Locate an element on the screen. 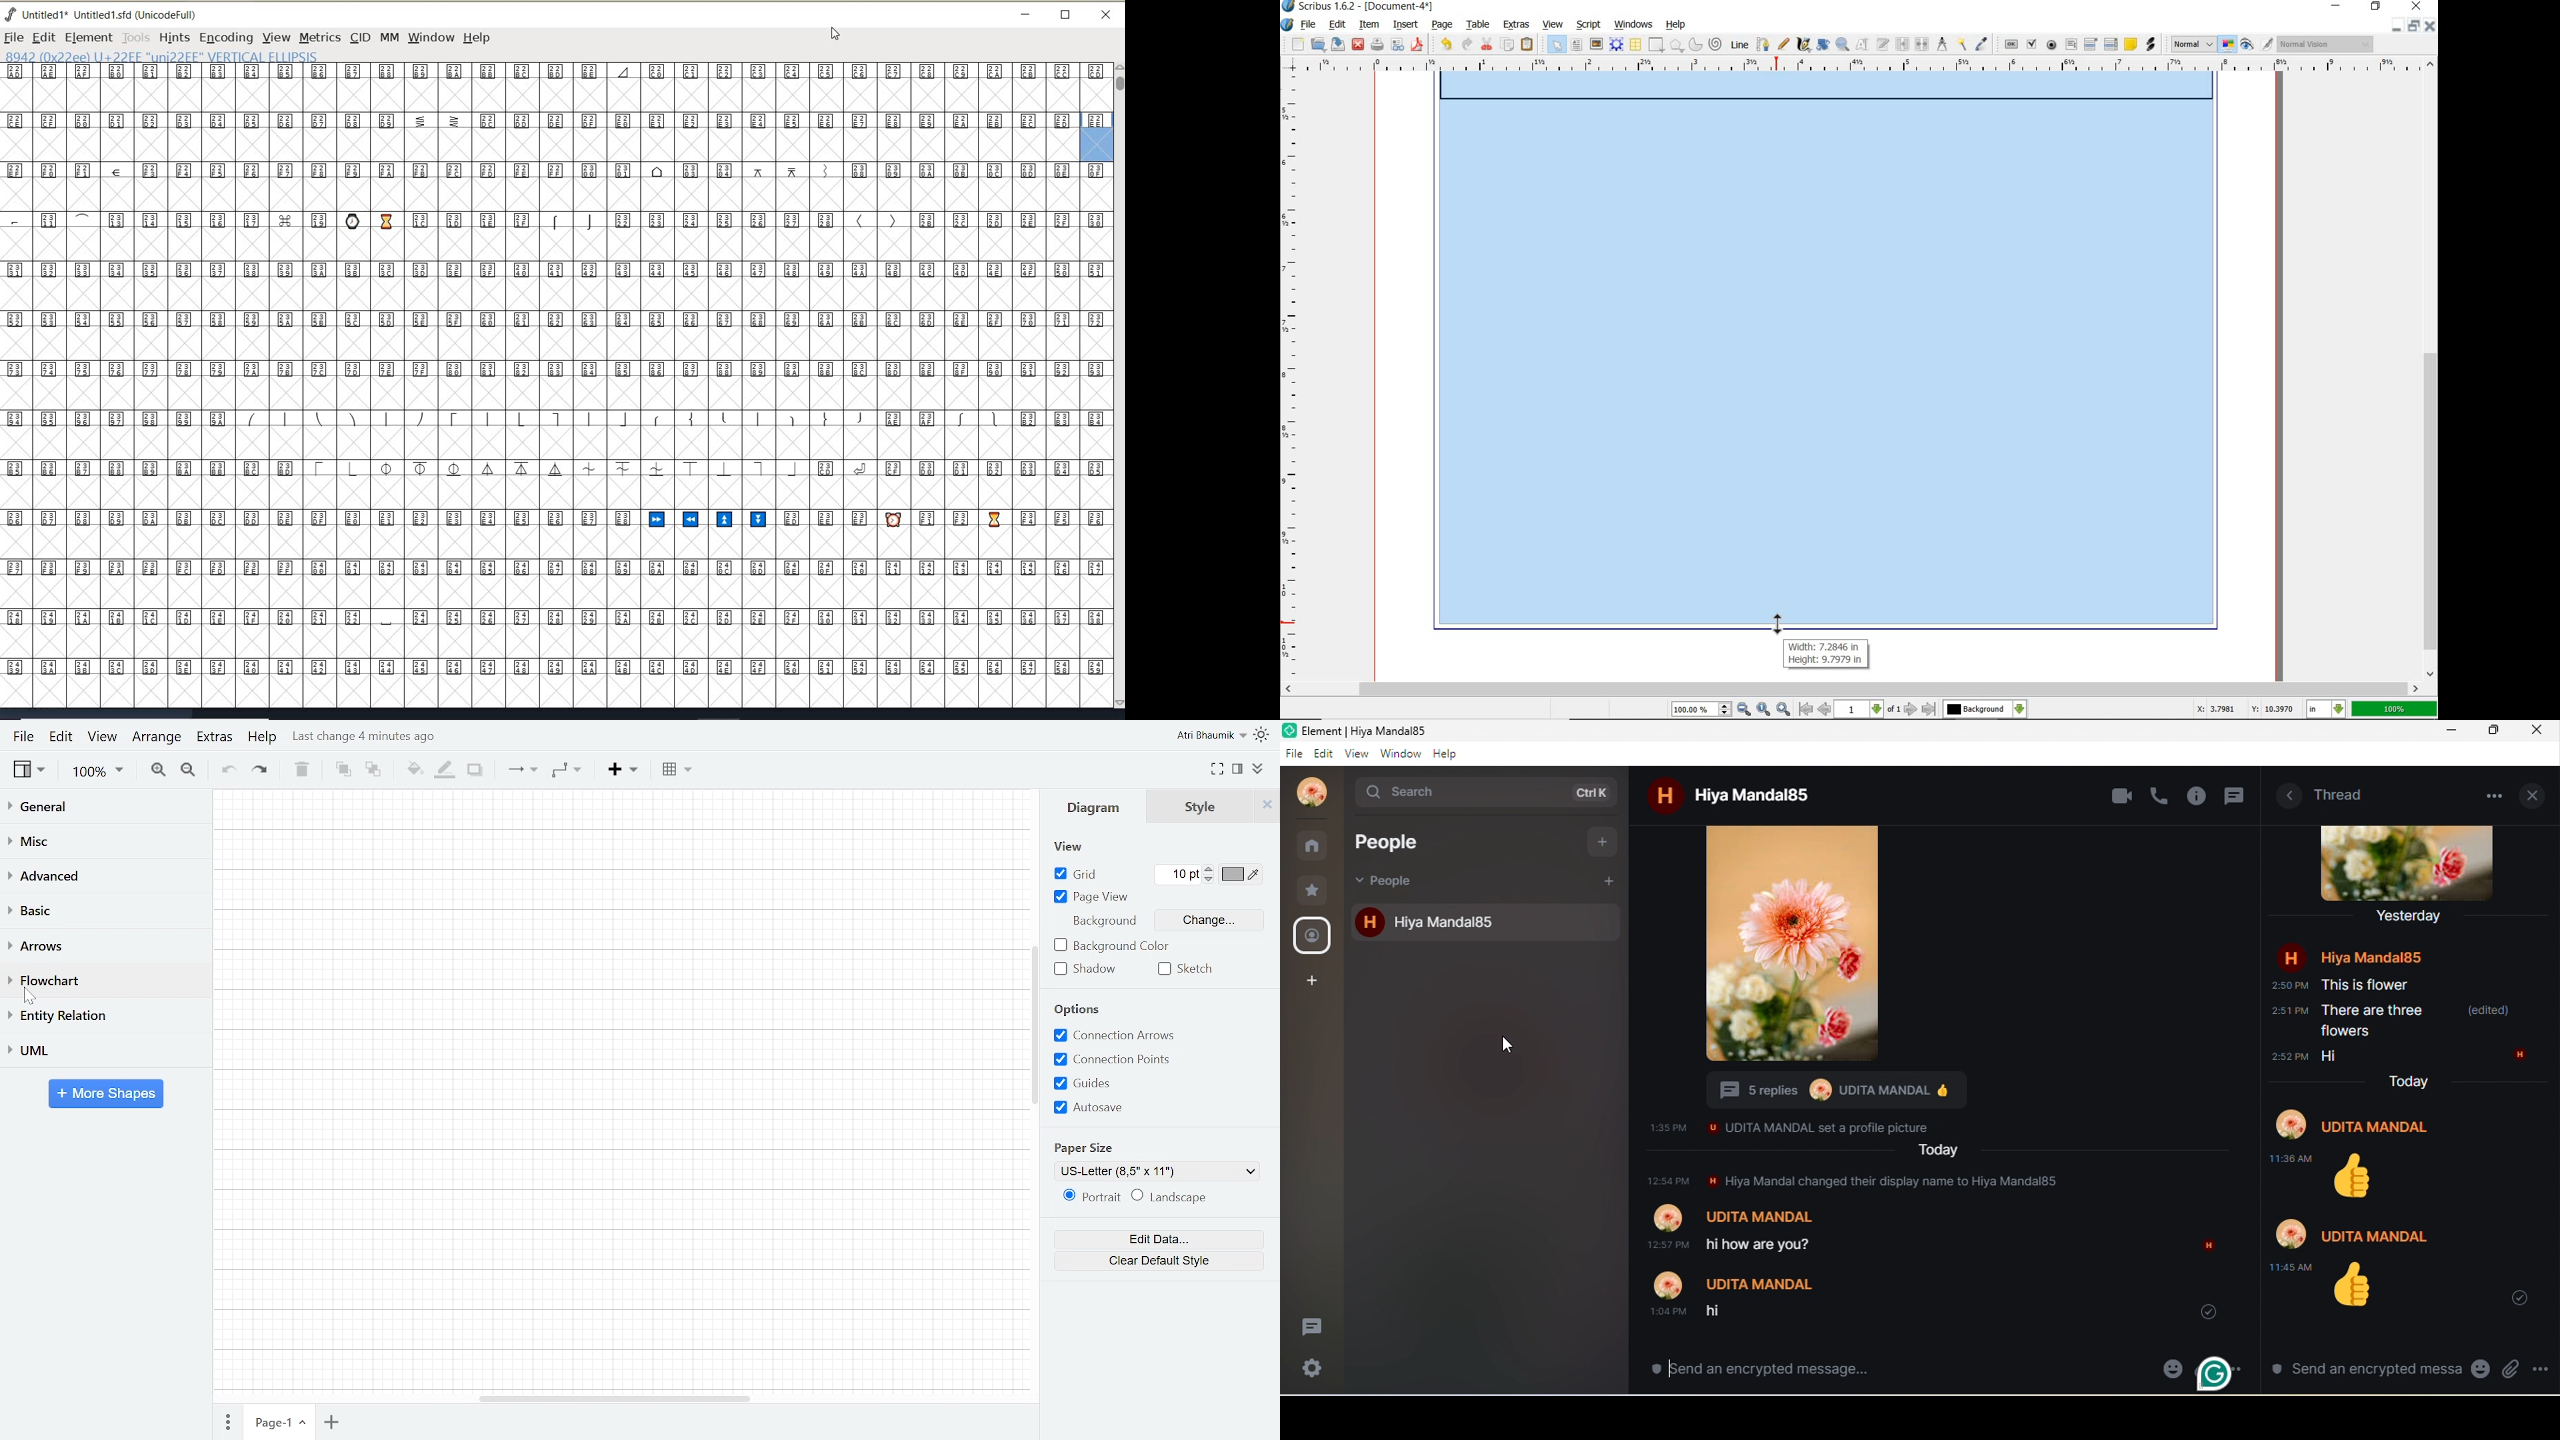 This screenshot has width=2576, height=1456. 1:04 PM is located at coordinates (1668, 1311).